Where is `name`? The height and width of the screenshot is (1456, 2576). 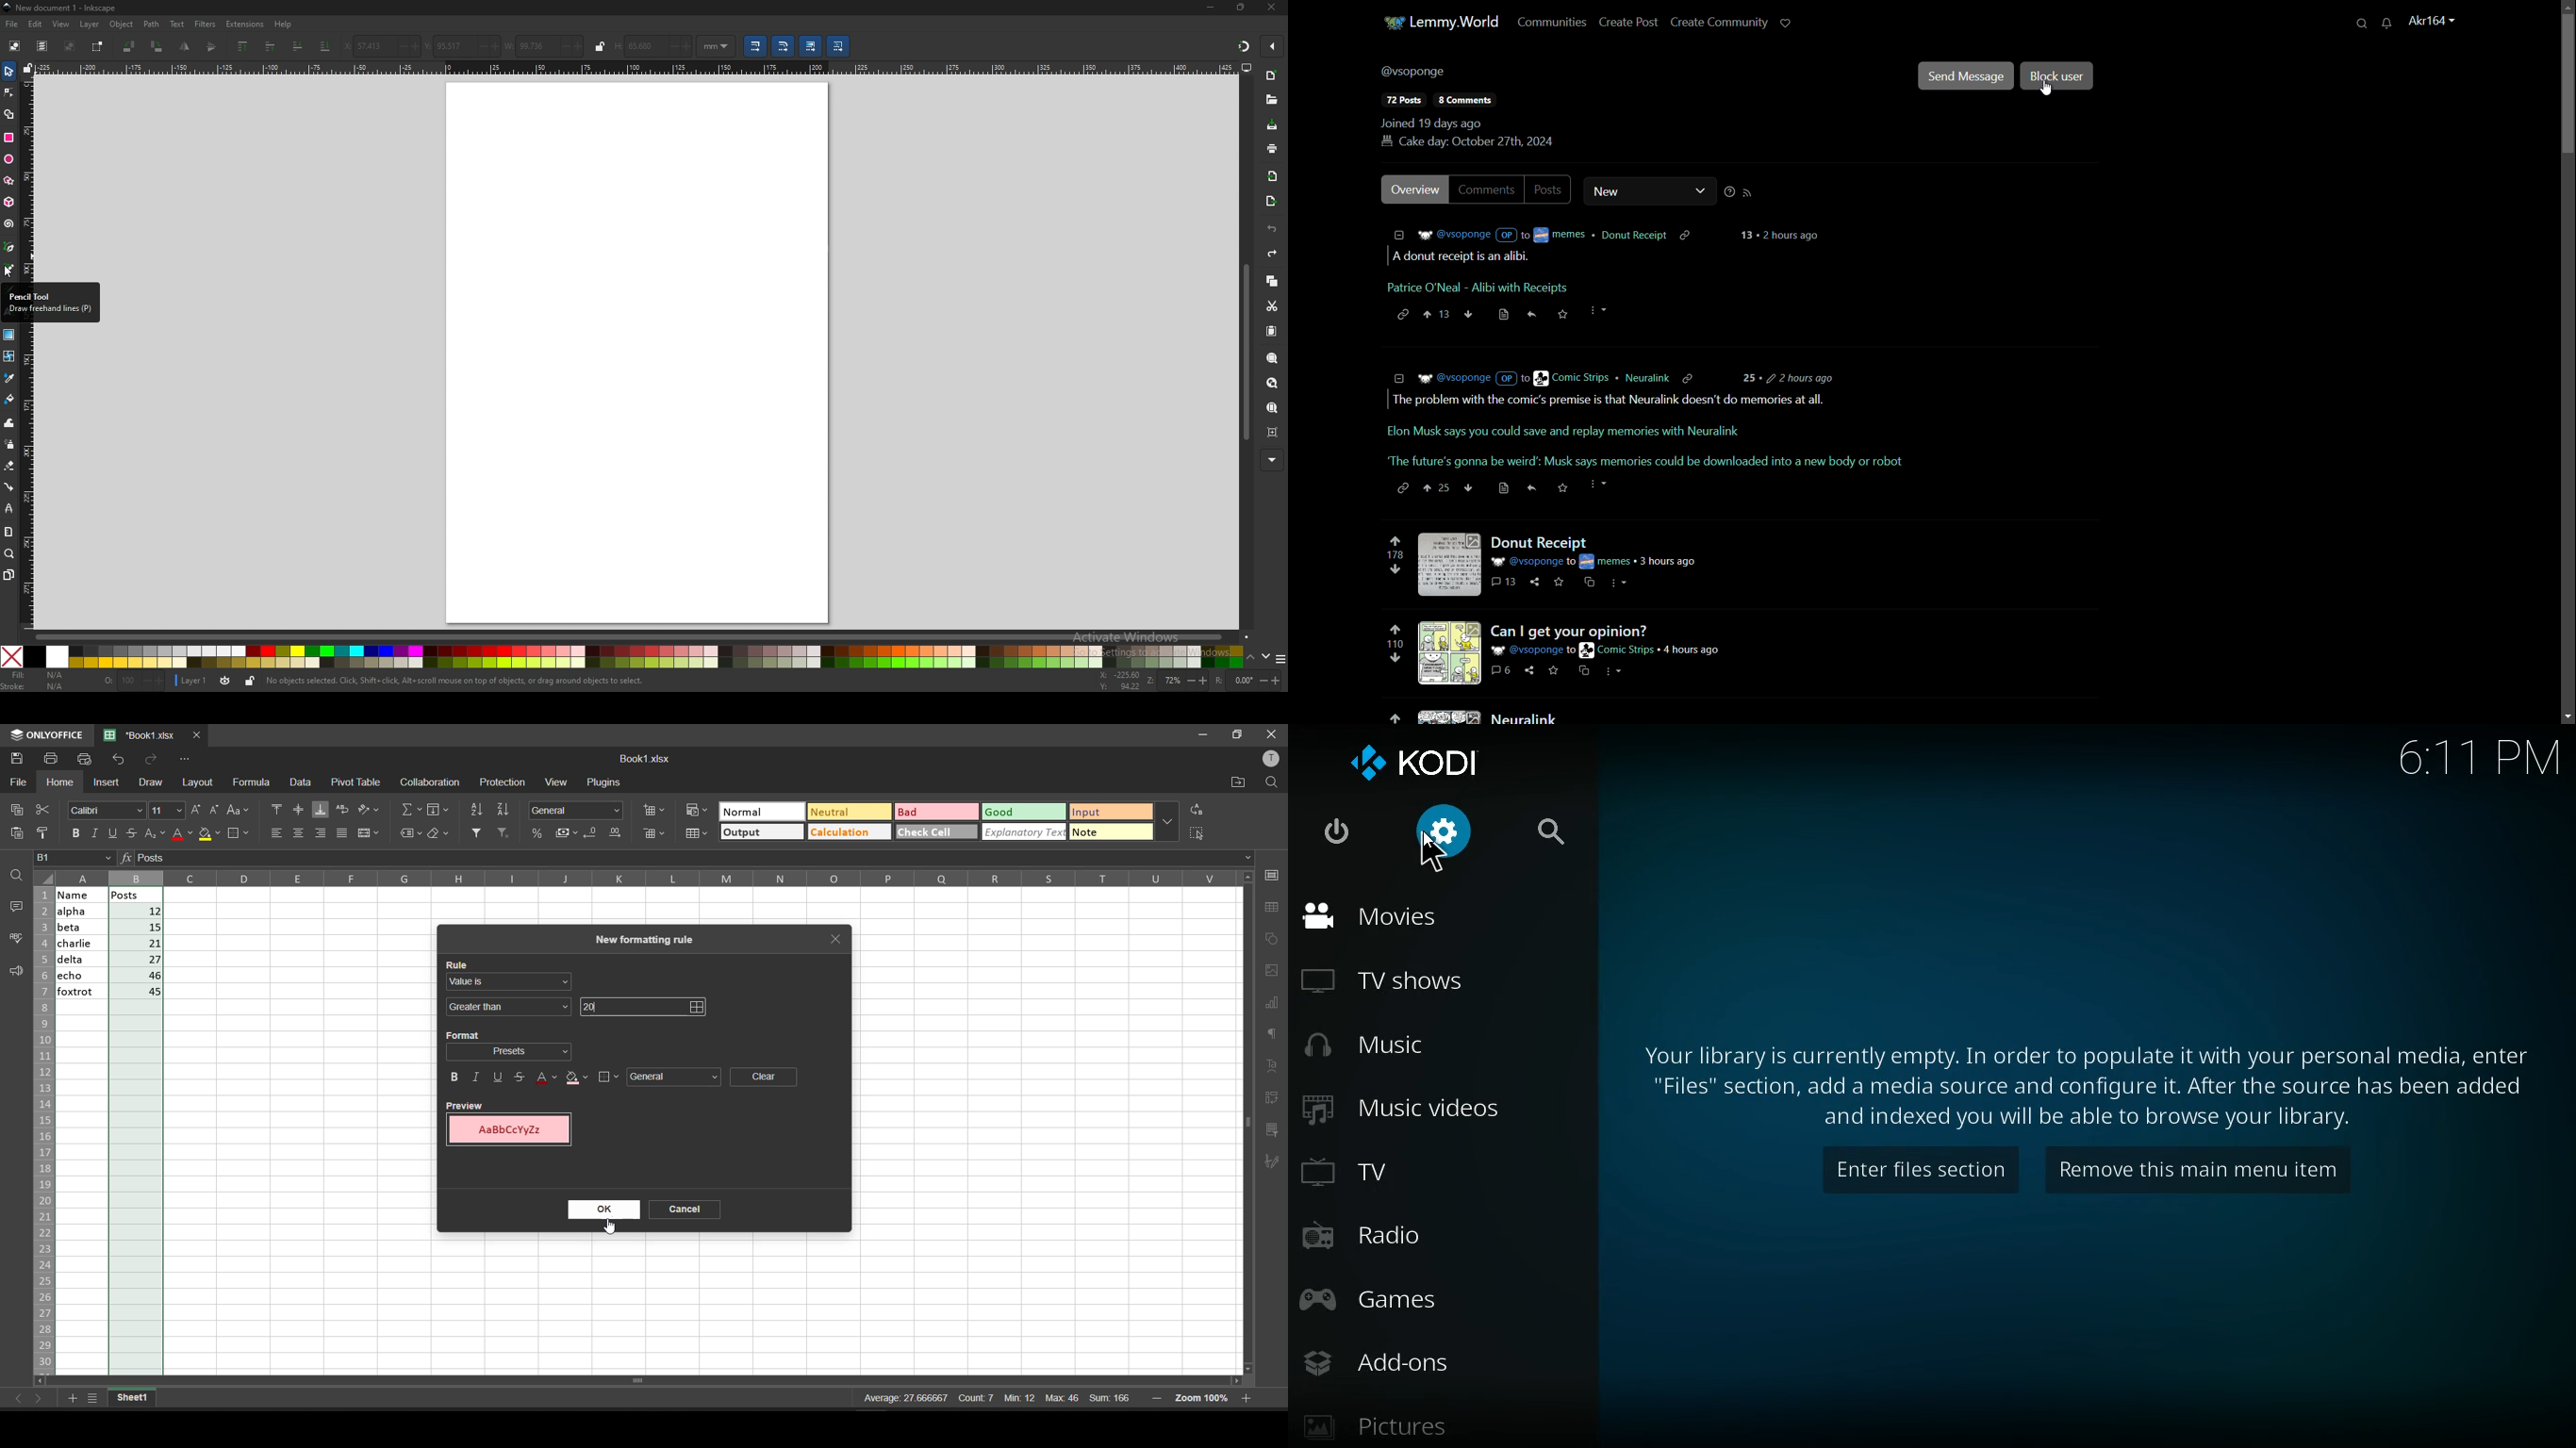 name is located at coordinates (76, 945).